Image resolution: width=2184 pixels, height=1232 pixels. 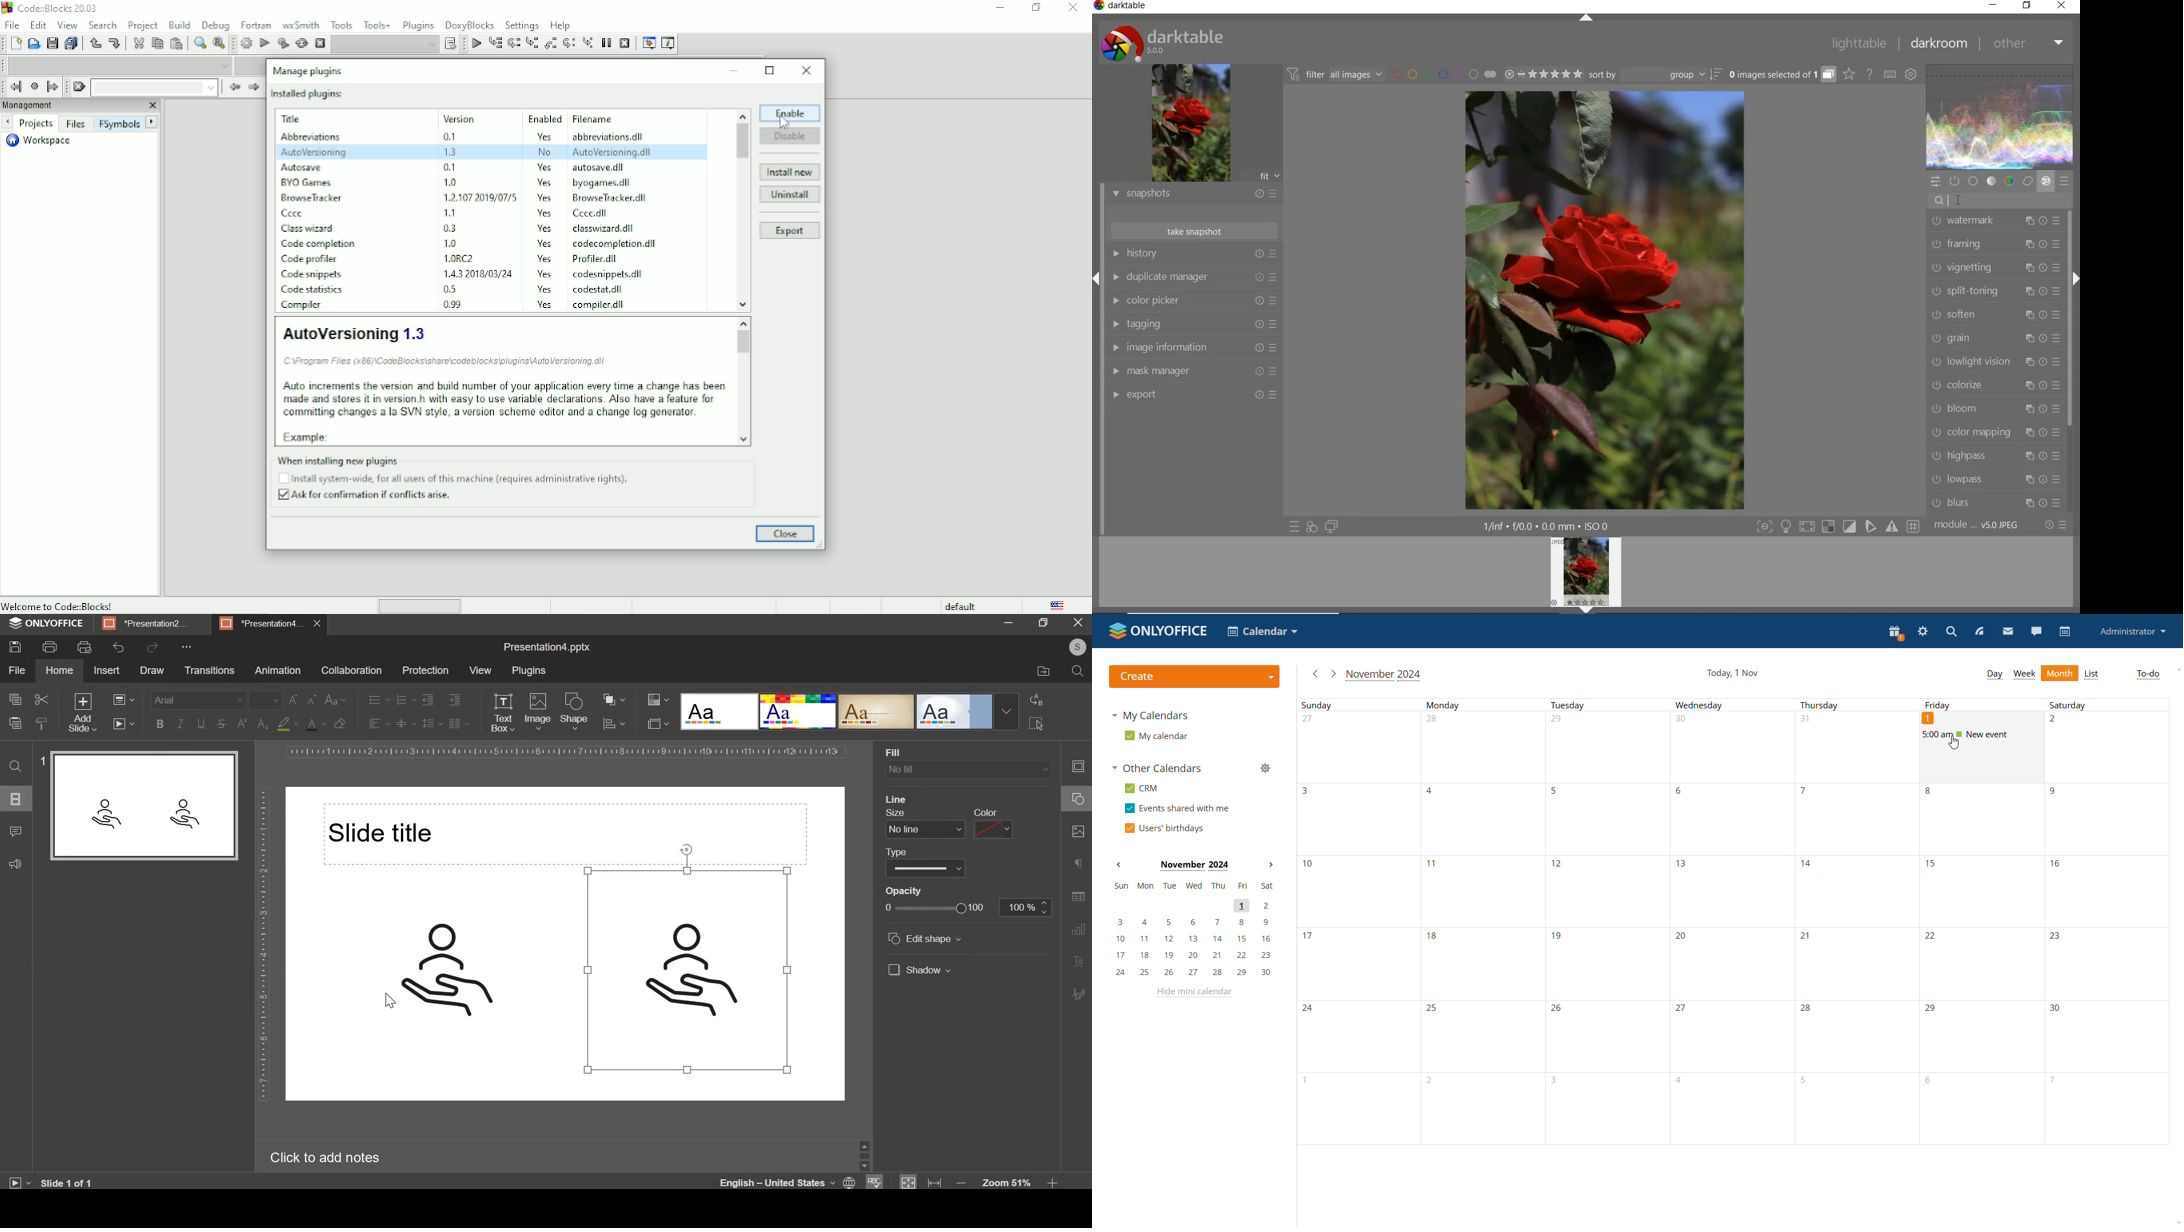 I want to click on image setting, so click(x=1076, y=832).